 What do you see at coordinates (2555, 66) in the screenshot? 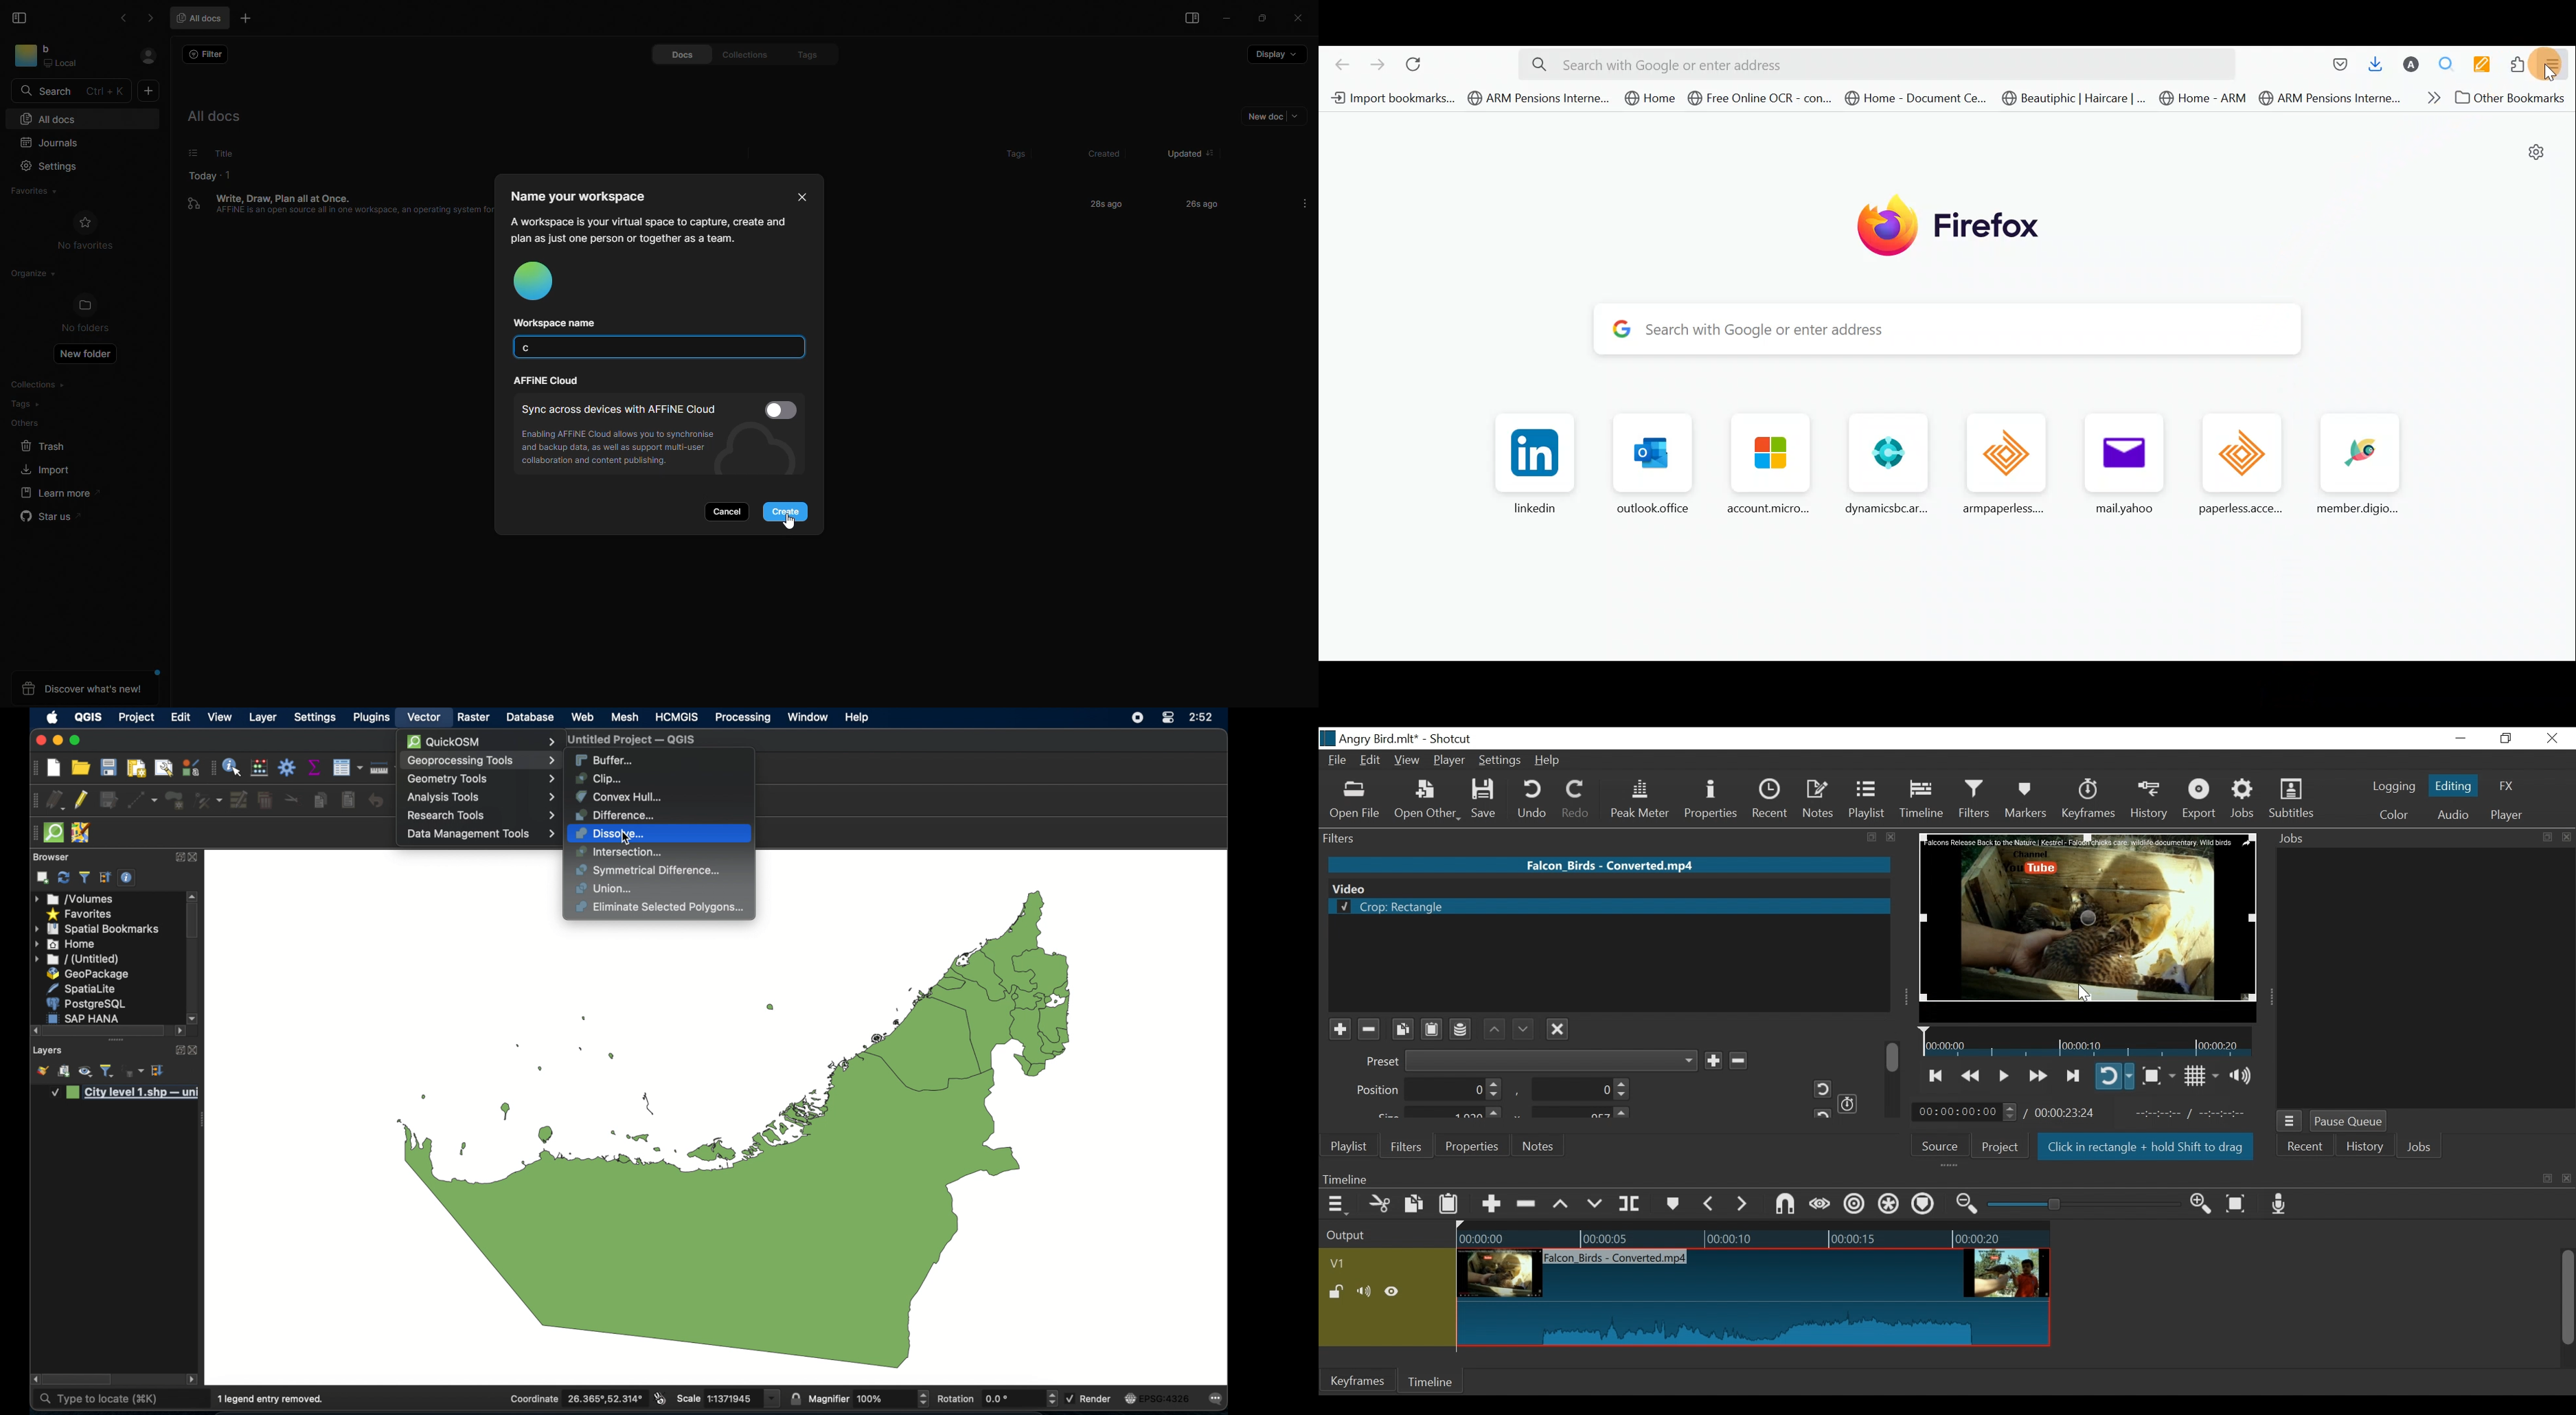
I see `Open application menu` at bounding box center [2555, 66].